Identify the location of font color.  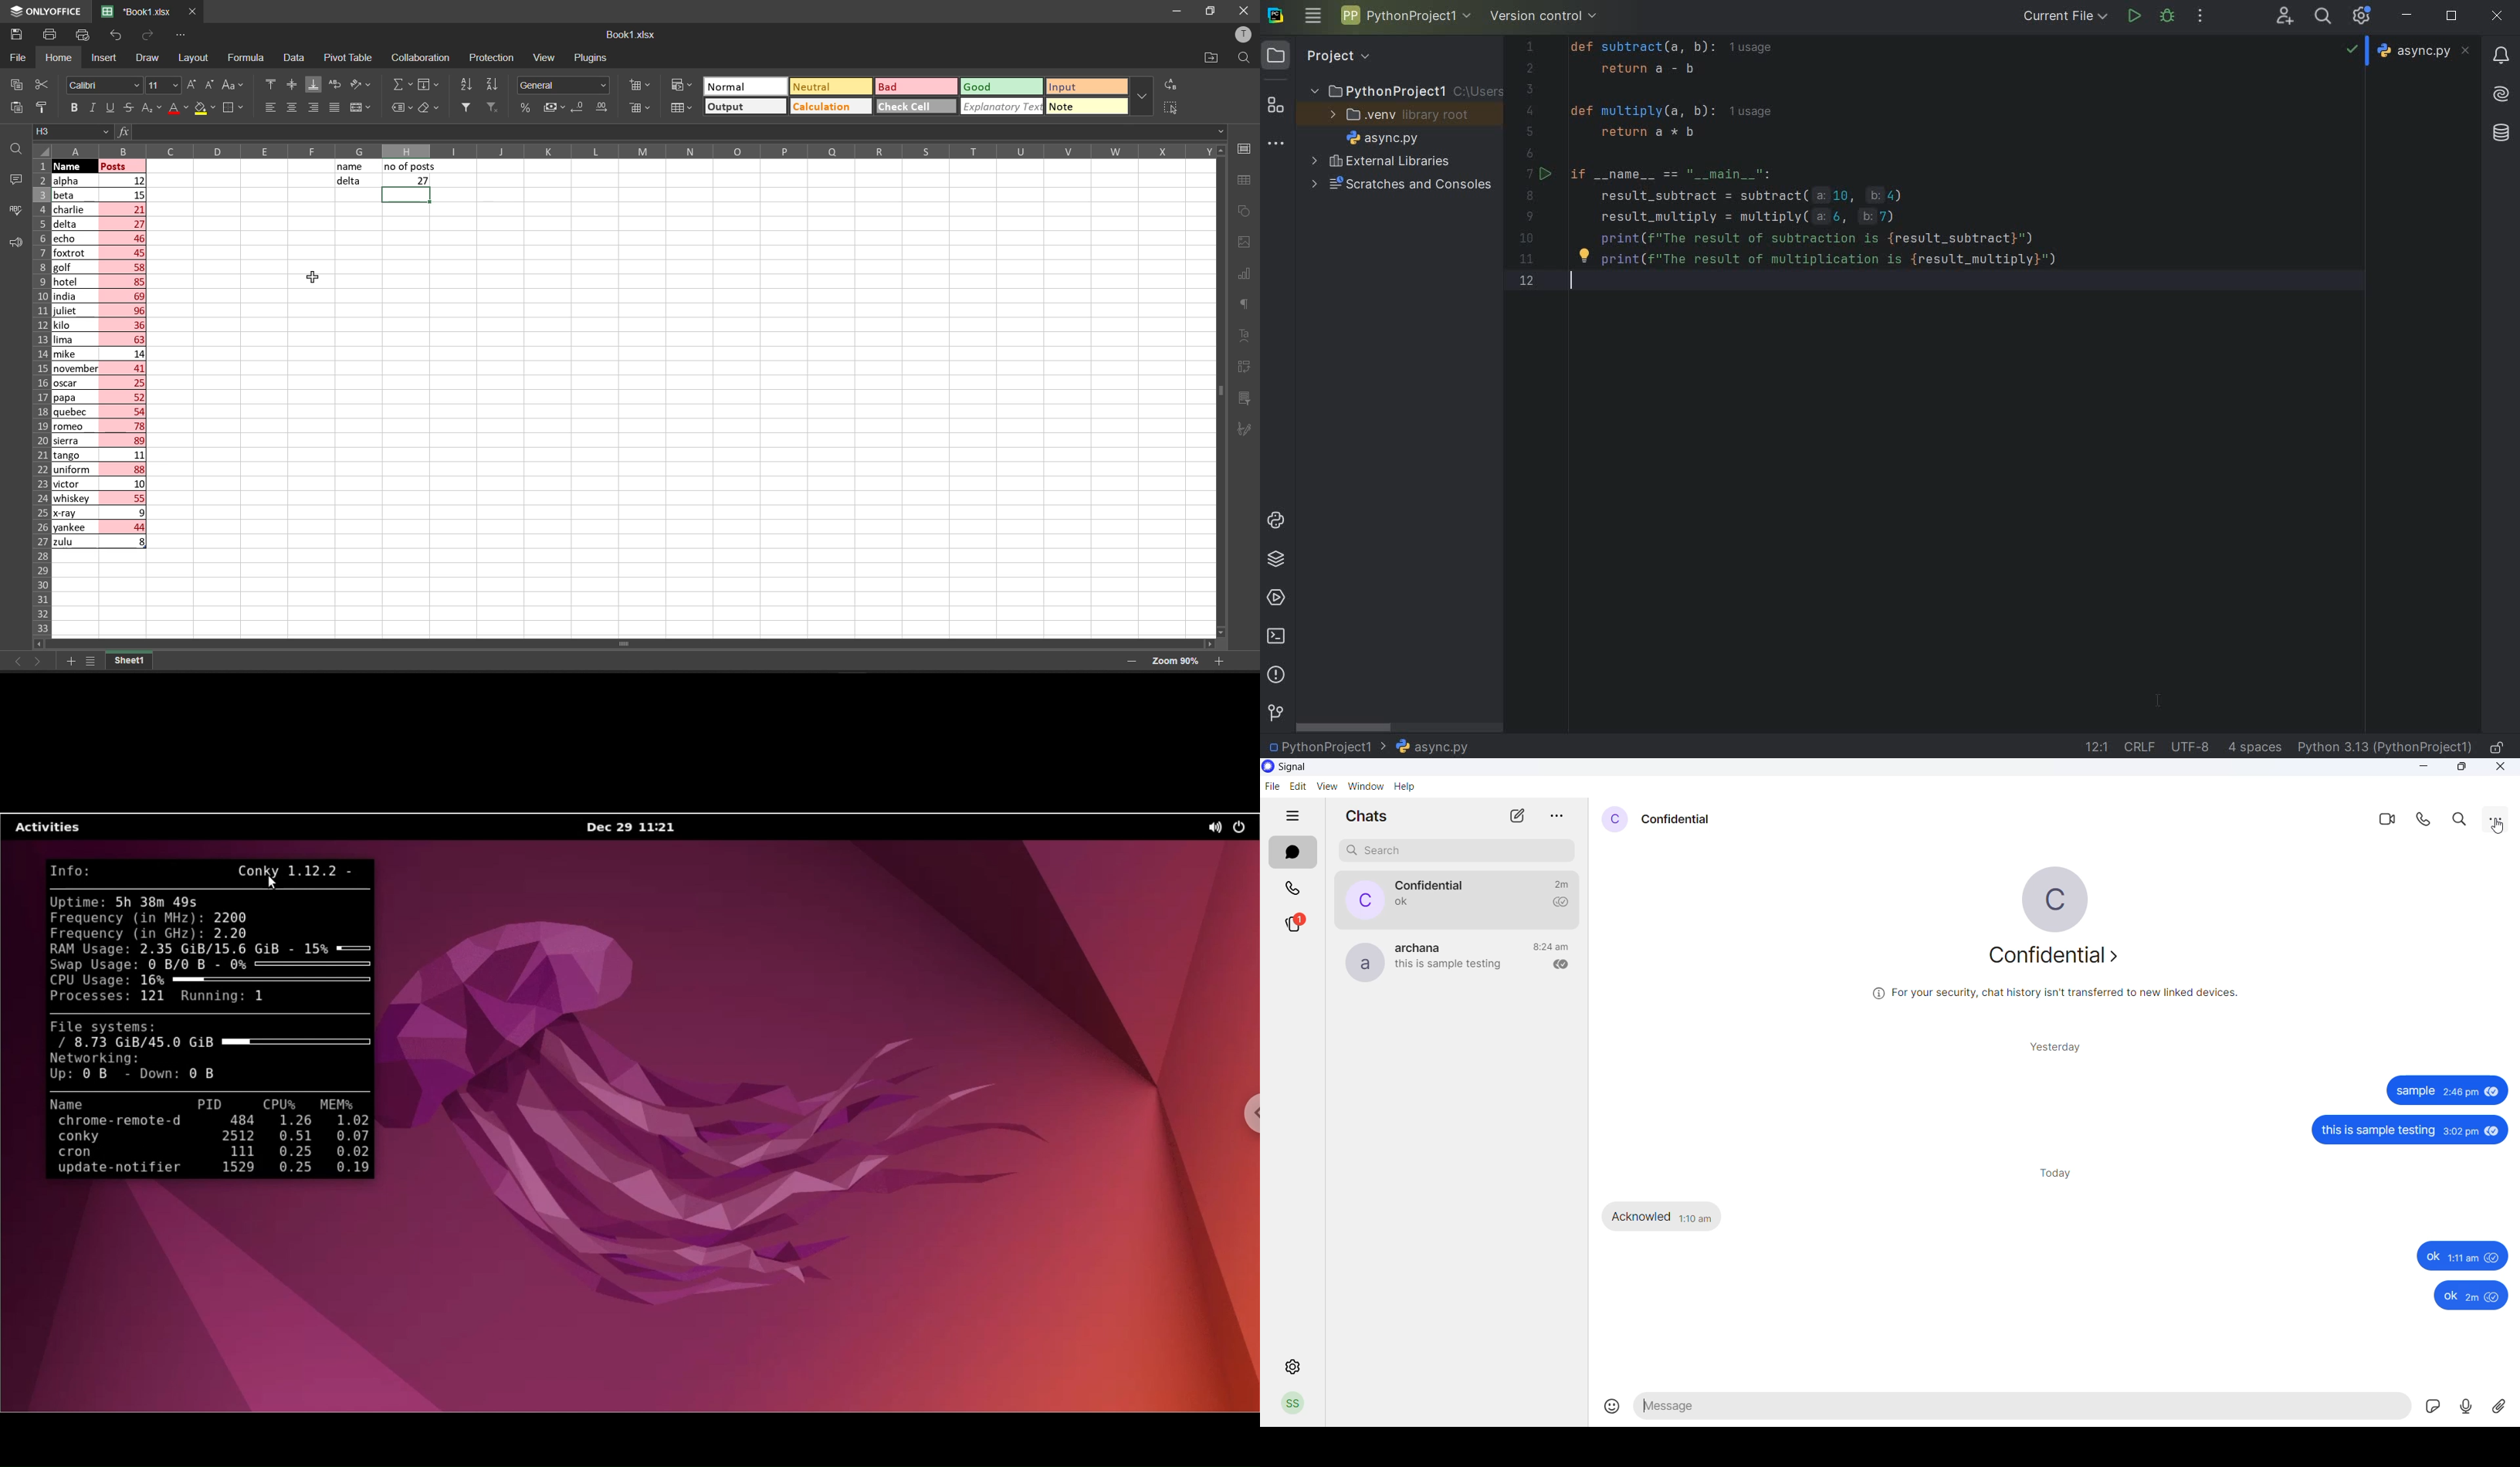
(177, 108).